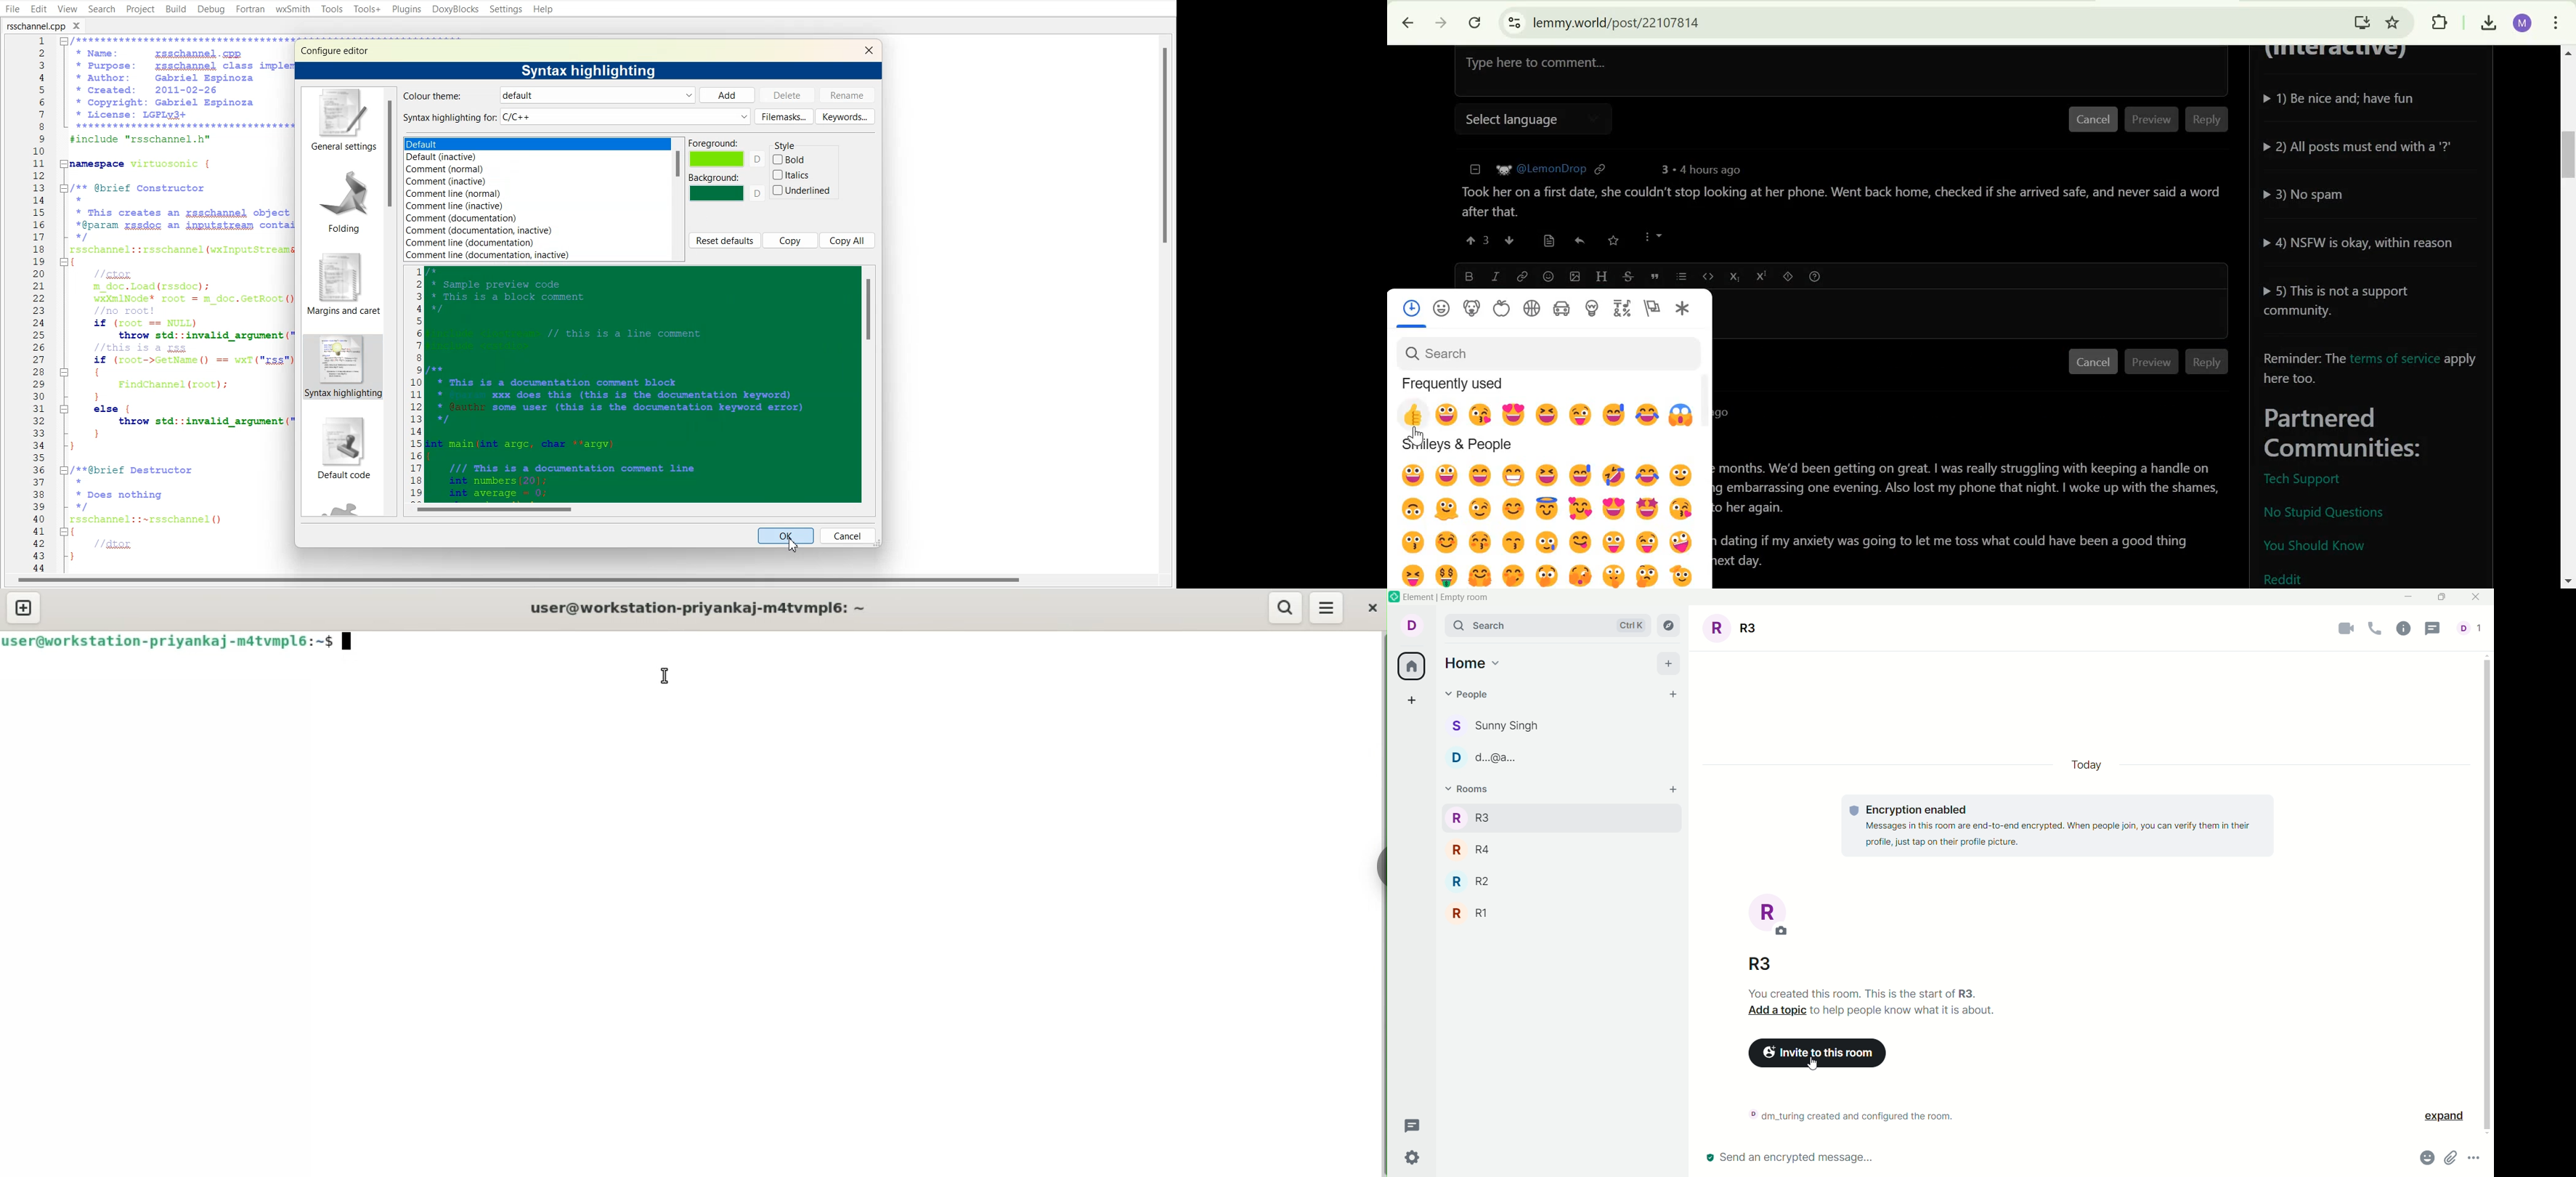 Image resolution: width=2576 pixels, height=1204 pixels. I want to click on D d..>@g.., so click(1489, 755).